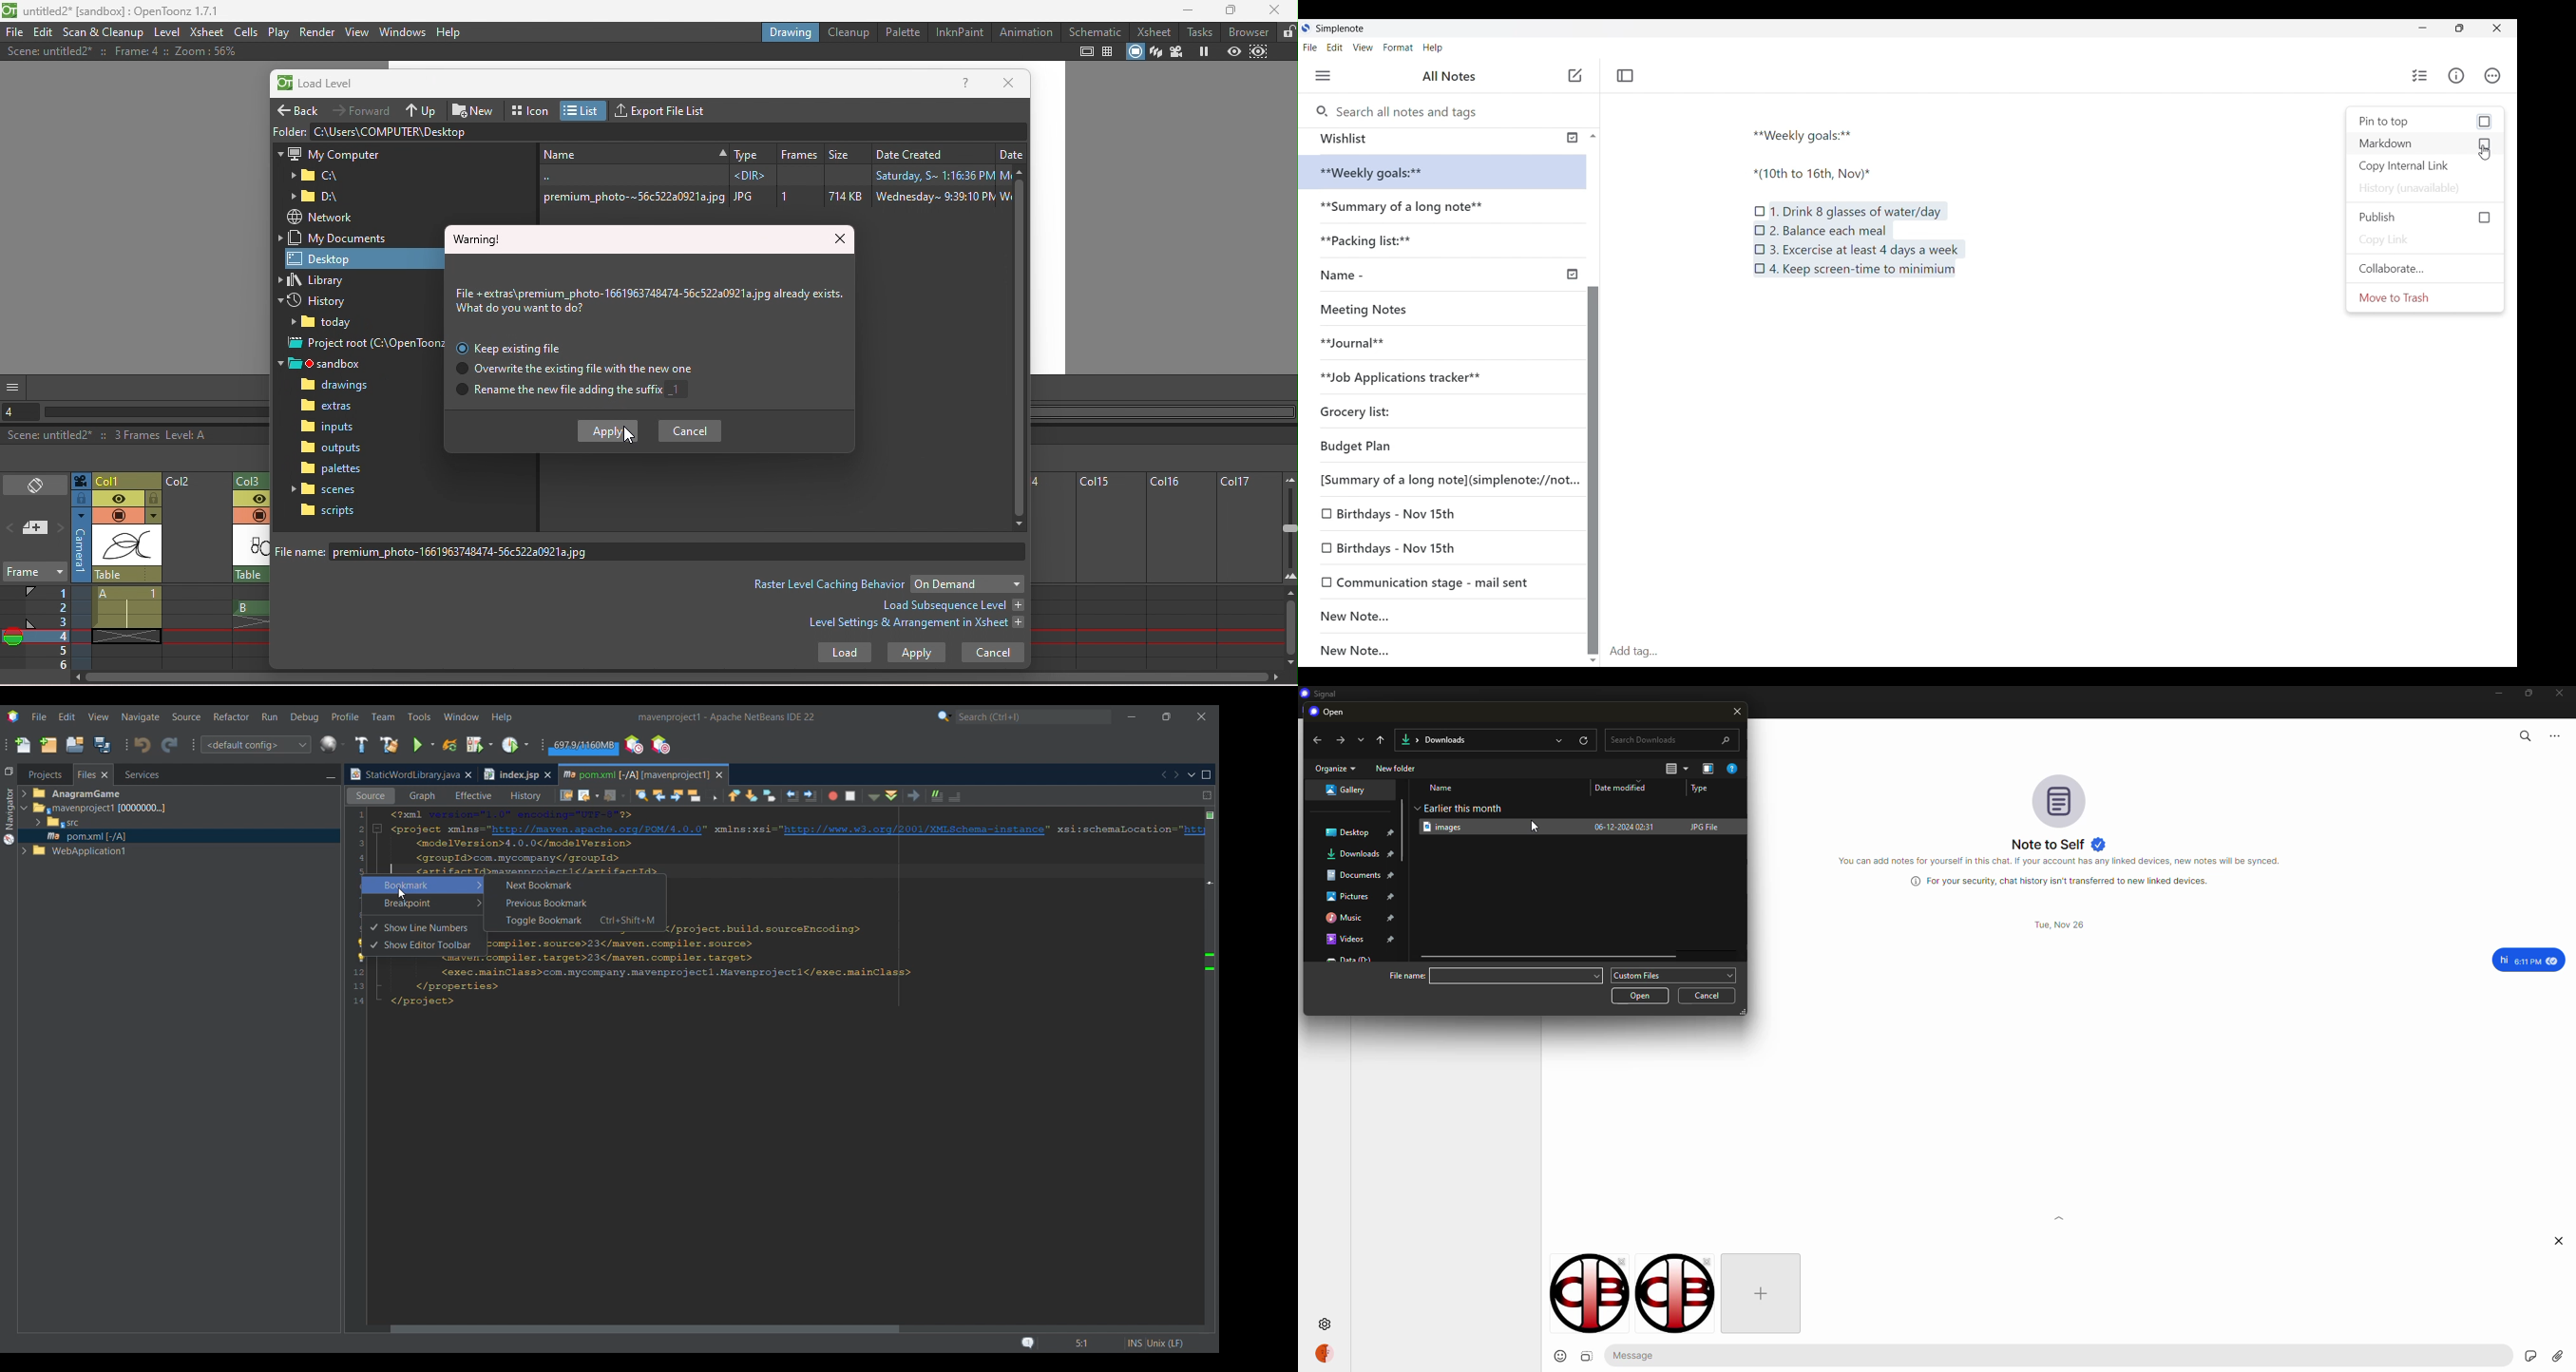 This screenshot has width=2576, height=1372. Describe the element at coordinates (2529, 960) in the screenshot. I see `message` at that location.